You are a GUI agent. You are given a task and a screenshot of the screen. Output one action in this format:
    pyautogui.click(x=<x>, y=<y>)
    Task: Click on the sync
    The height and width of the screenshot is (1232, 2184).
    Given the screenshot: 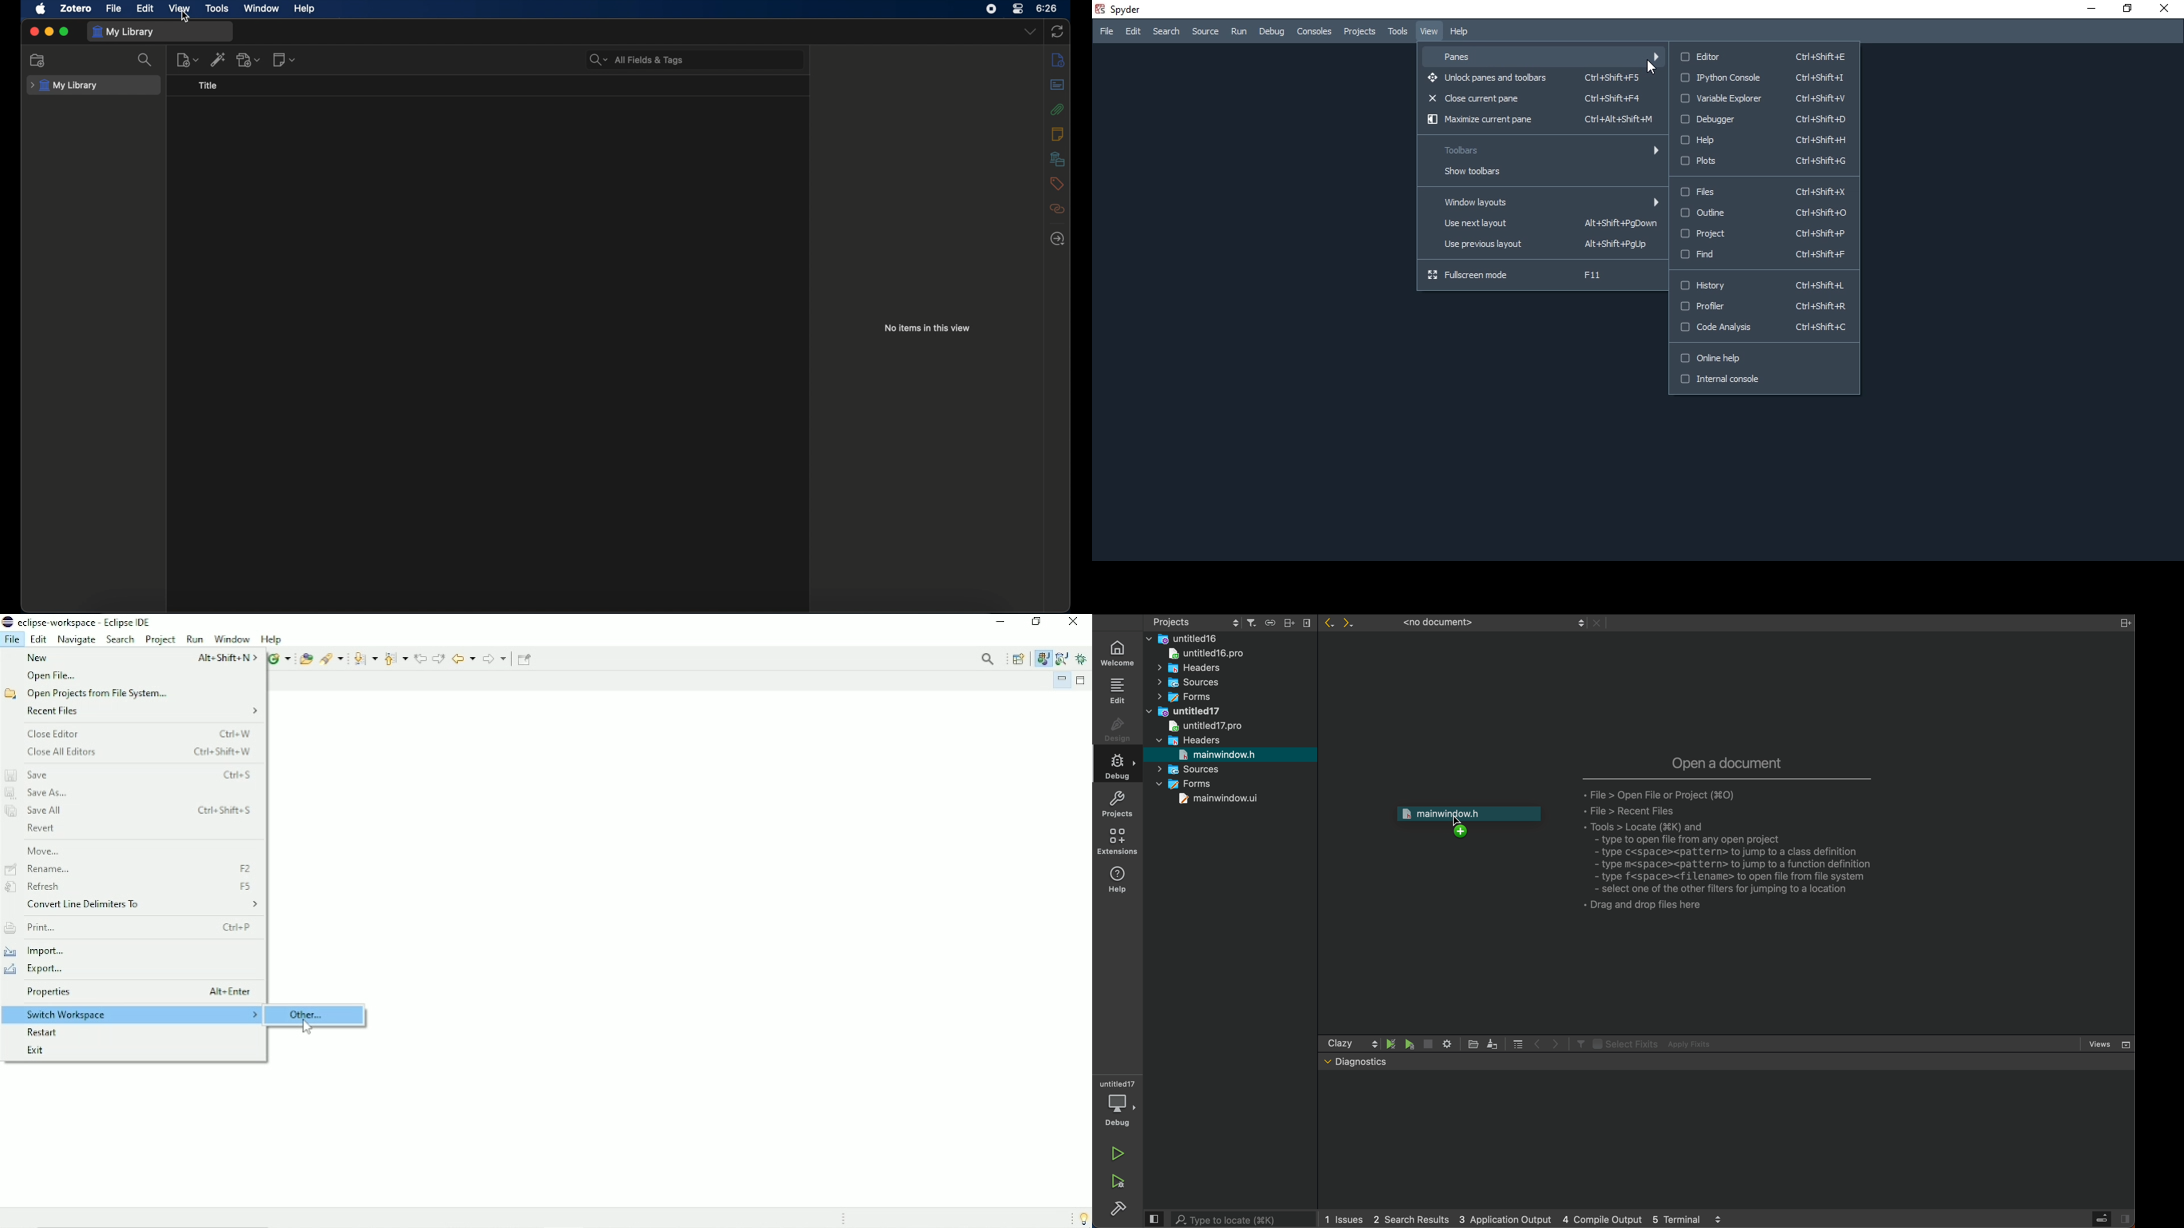 What is the action you would take?
    pyautogui.click(x=1060, y=31)
    